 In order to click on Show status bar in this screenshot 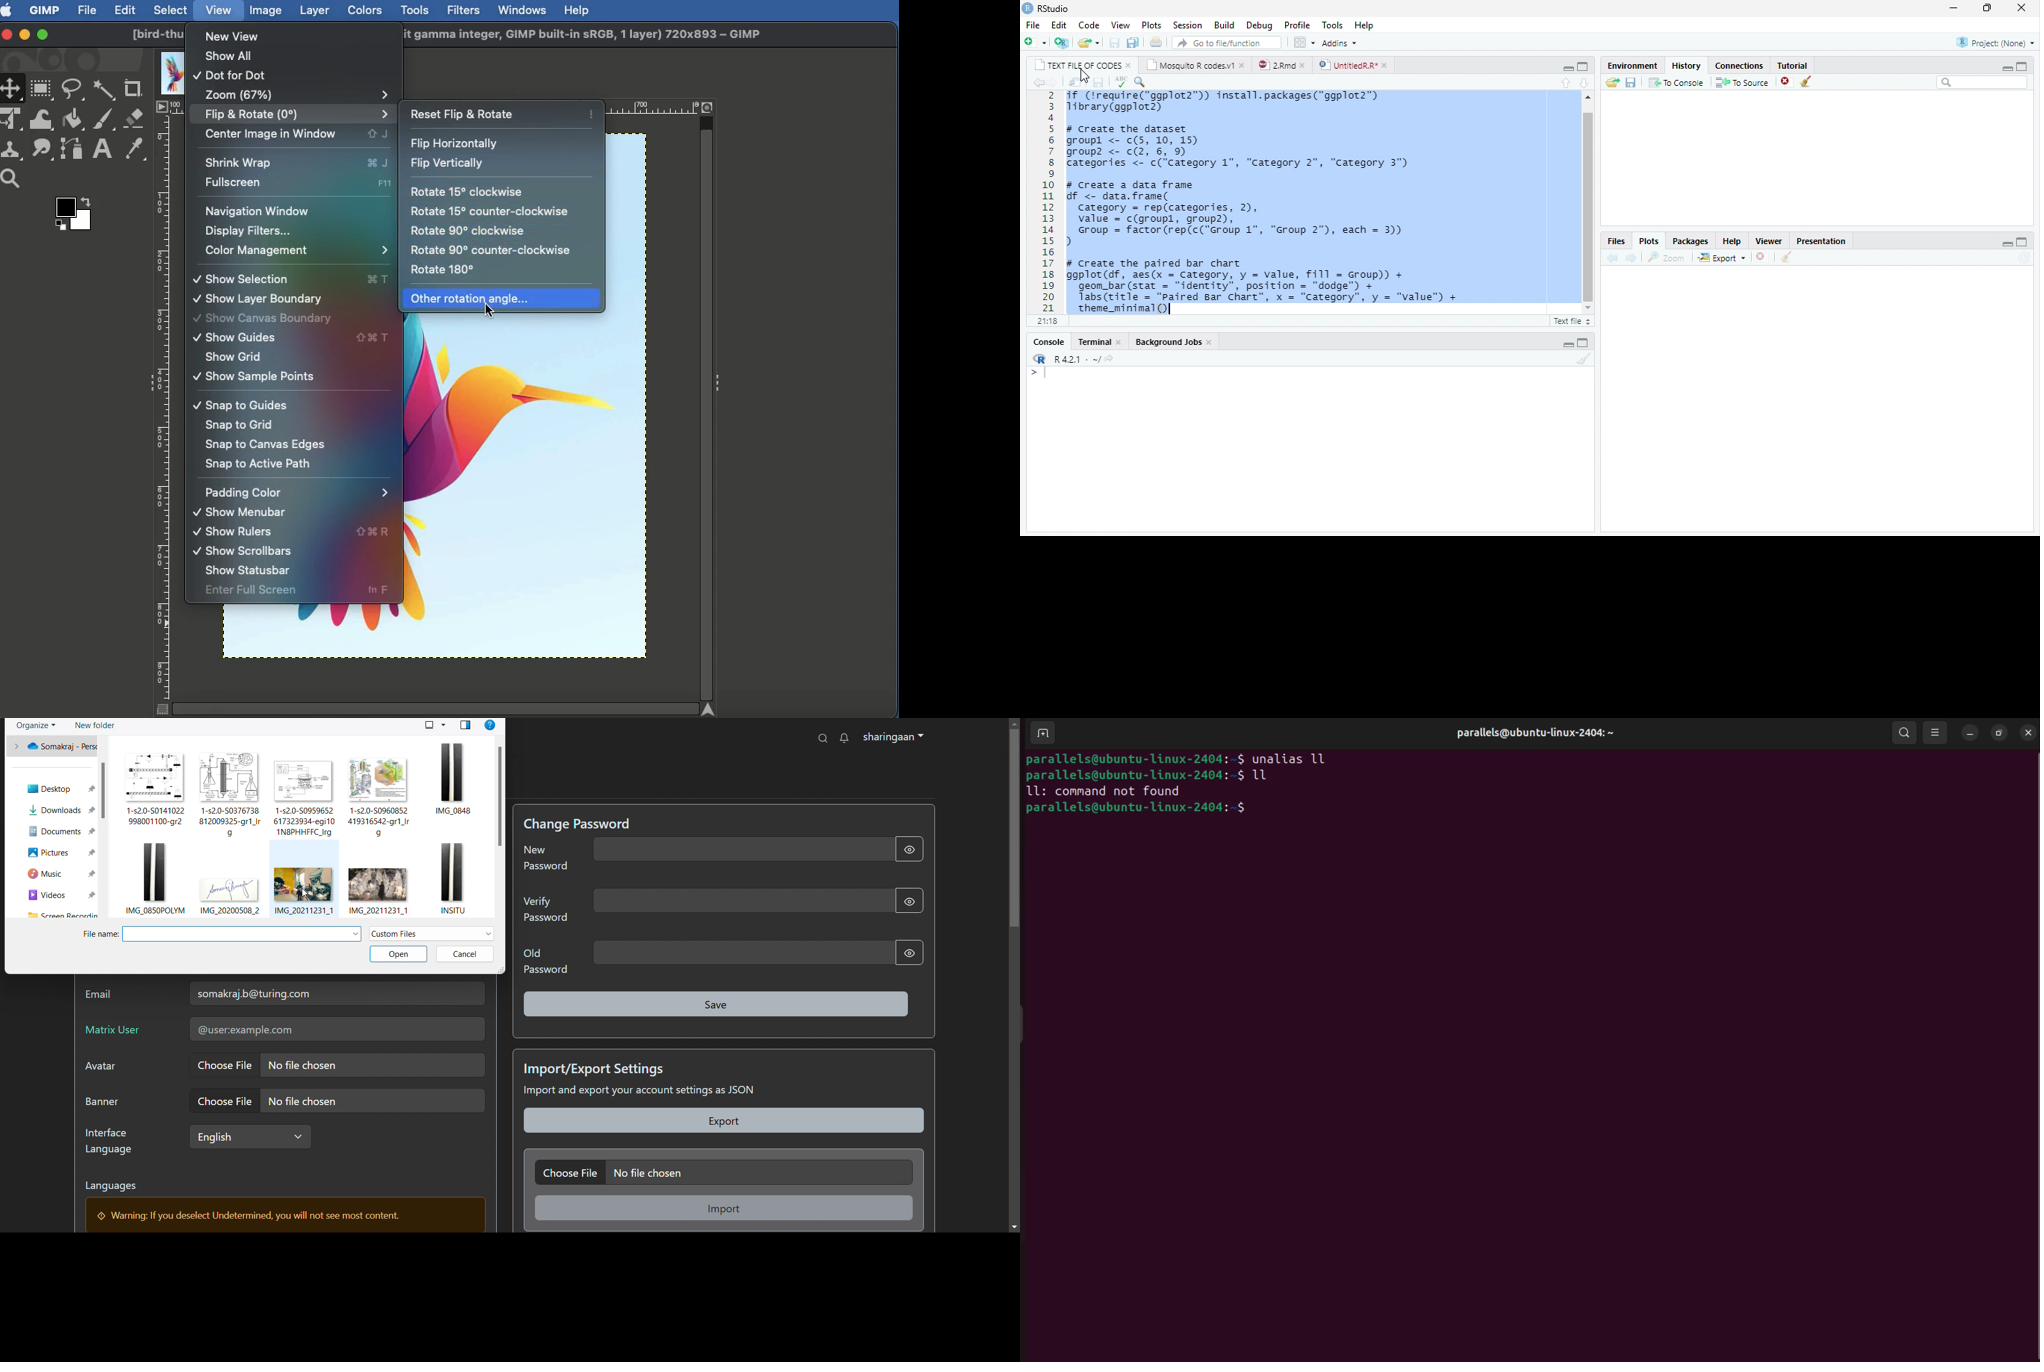, I will do `click(249, 572)`.